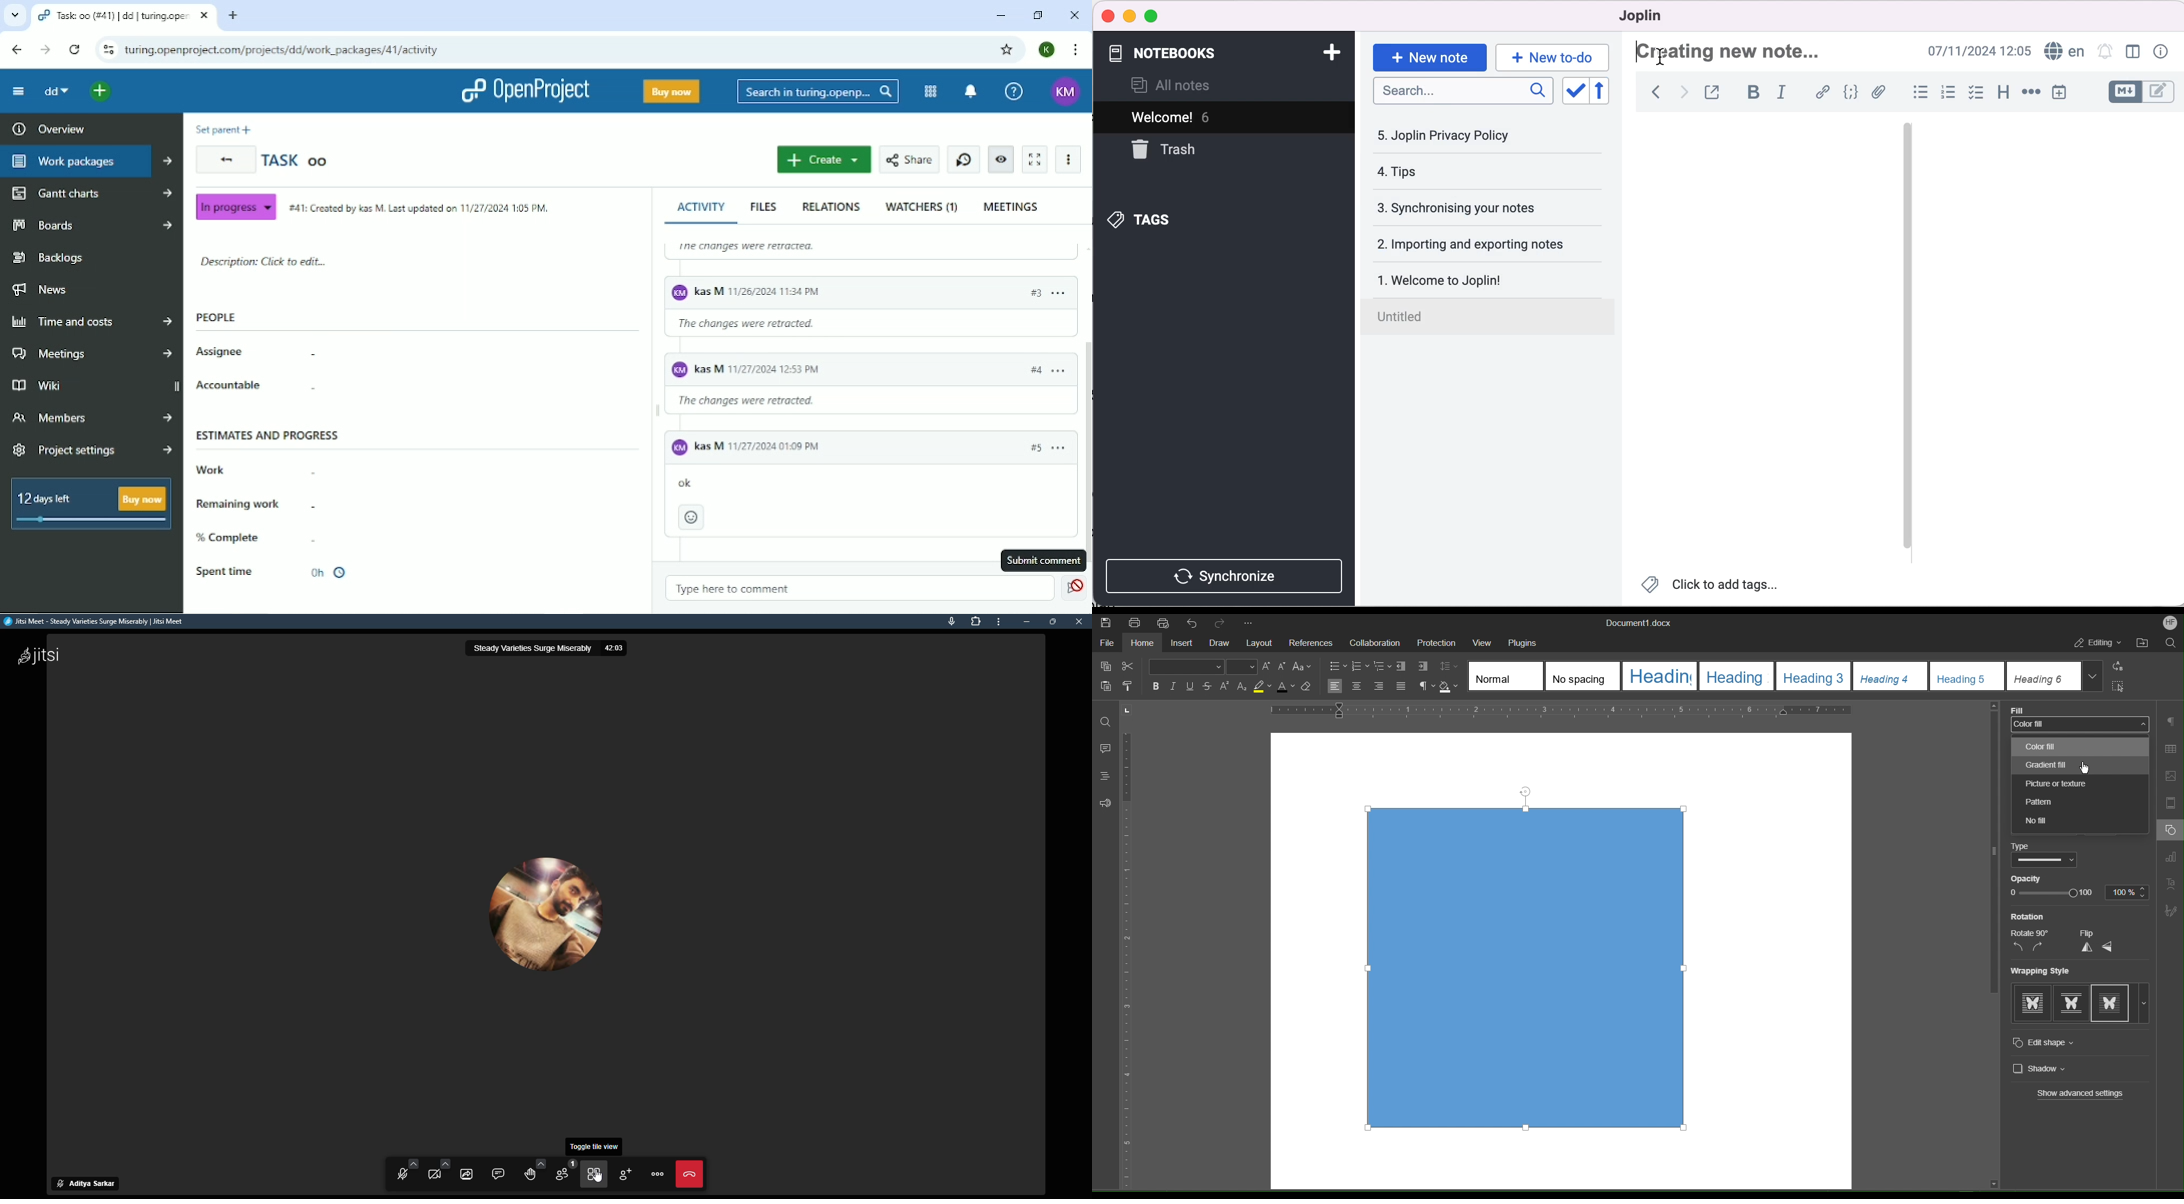 This screenshot has width=2184, height=1204. I want to click on Shadow, so click(2044, 1070).